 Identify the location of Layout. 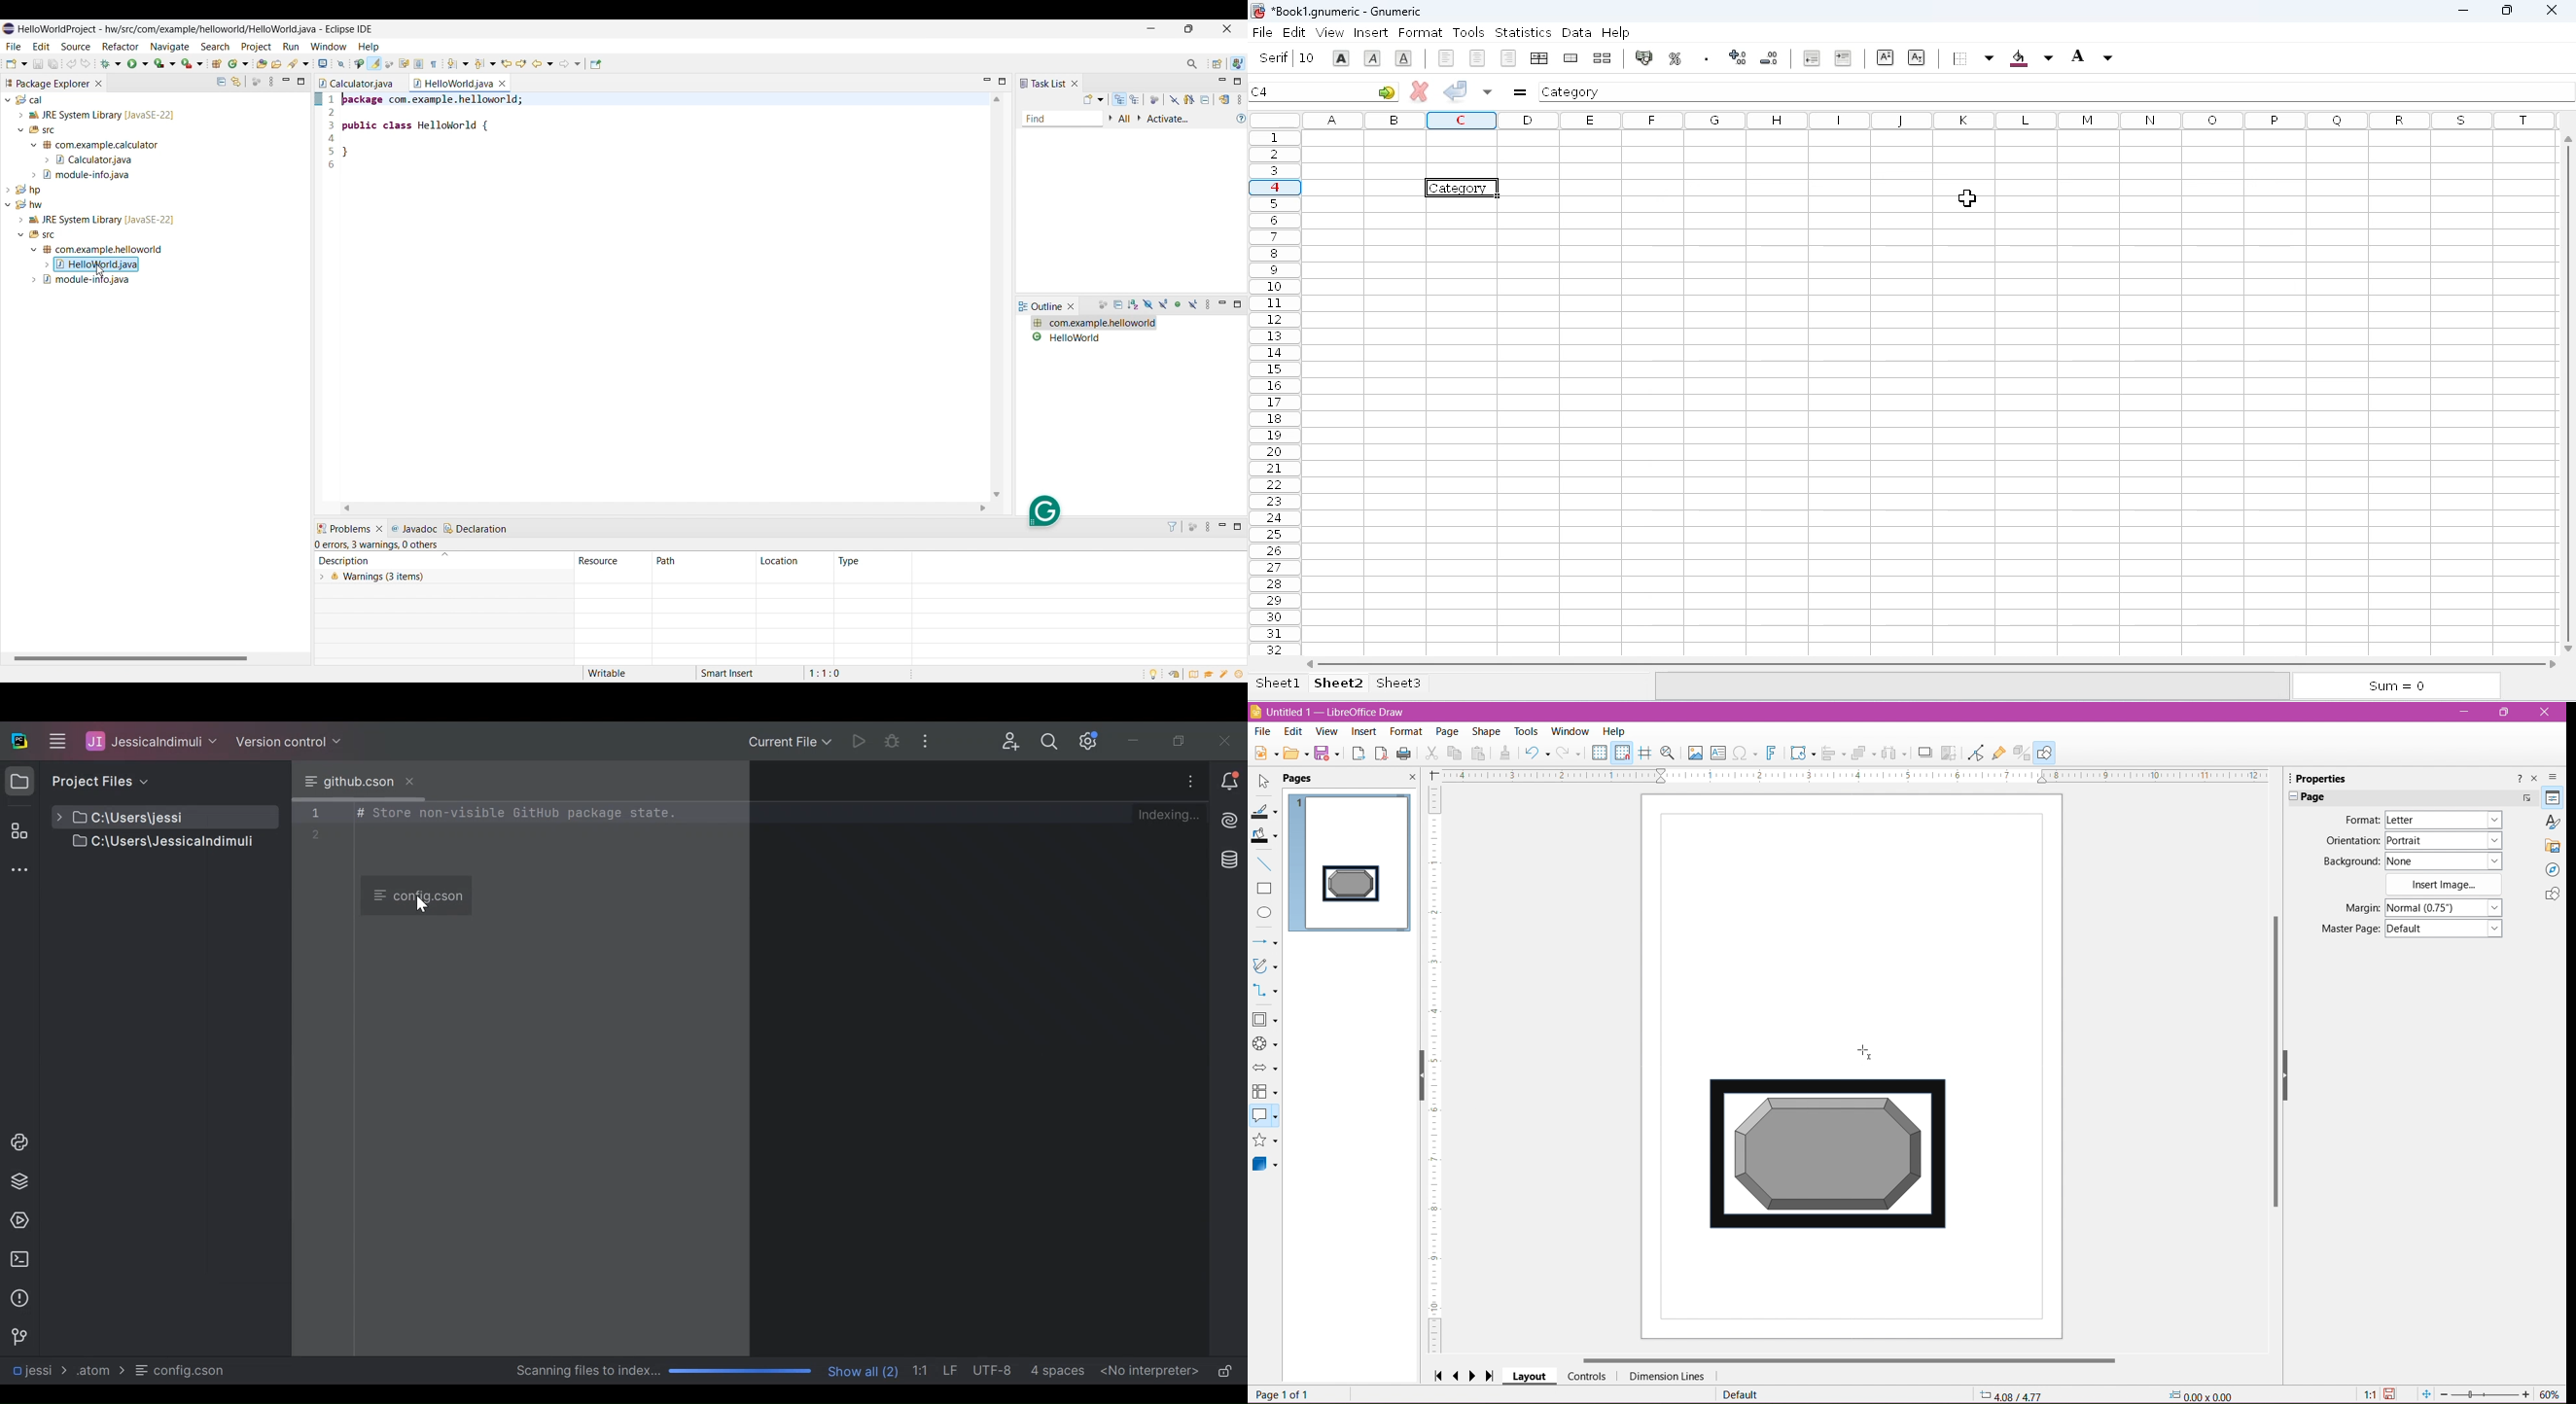
(1530, 1377).